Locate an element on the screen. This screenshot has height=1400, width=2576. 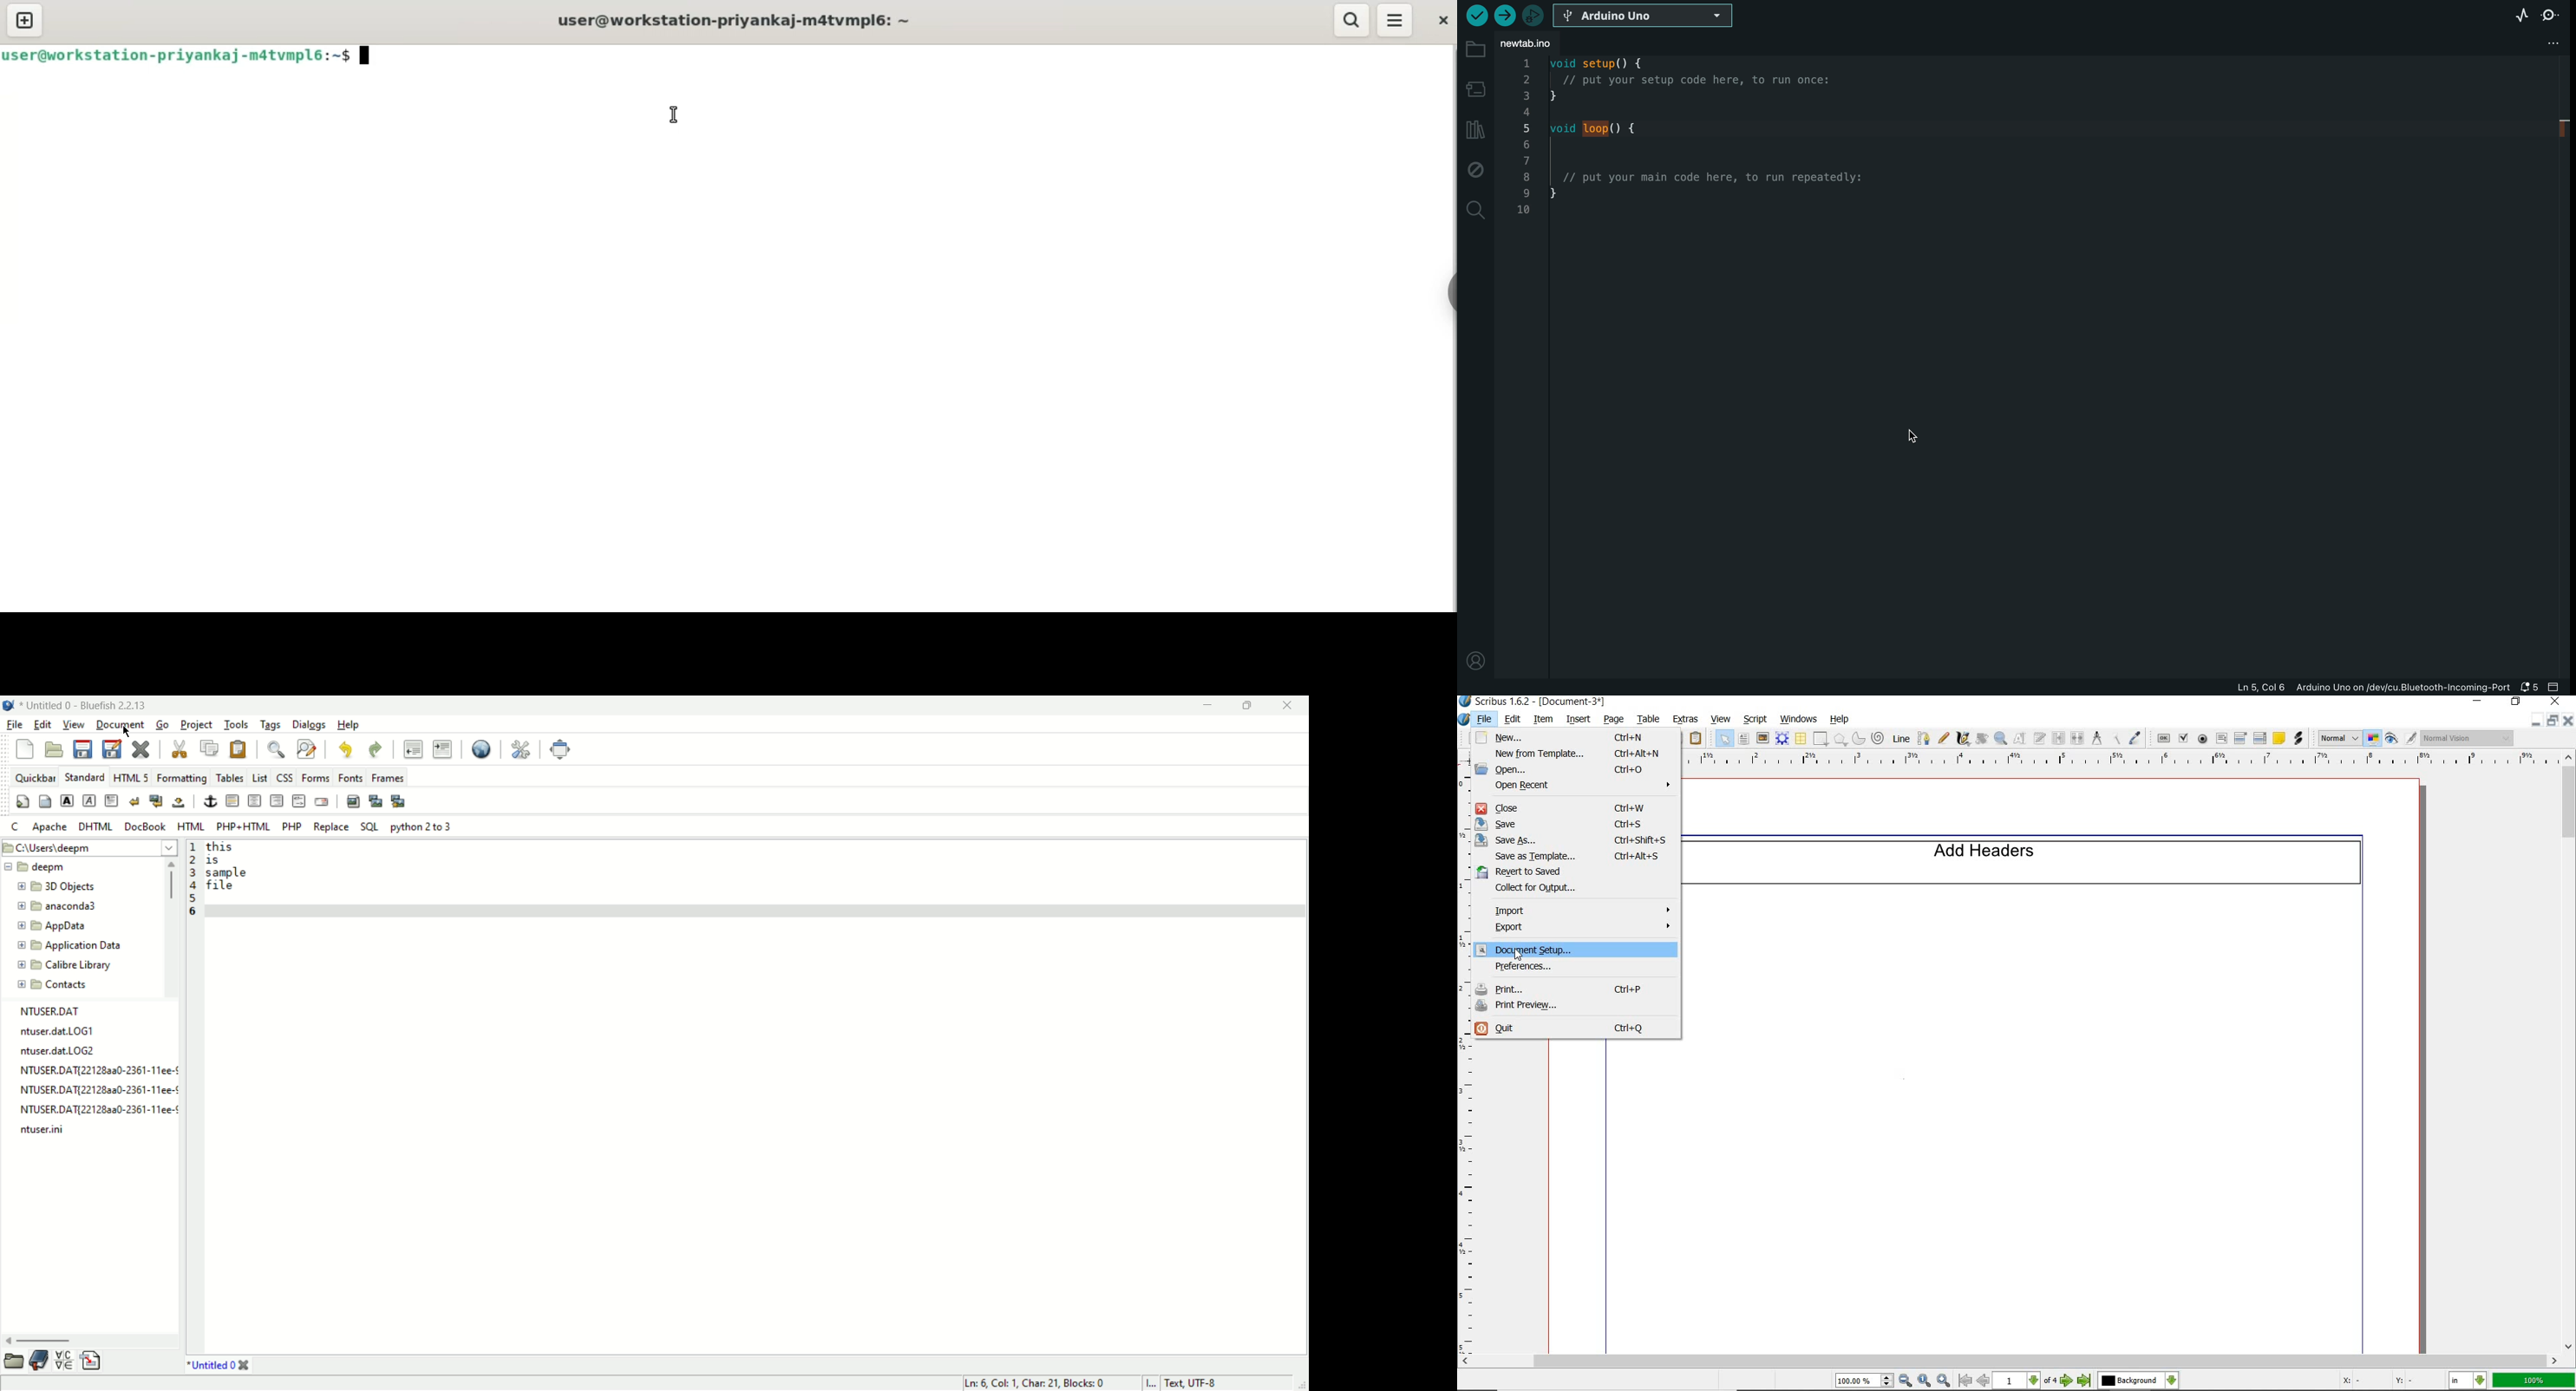
apache is located at coordinates (48, 828).